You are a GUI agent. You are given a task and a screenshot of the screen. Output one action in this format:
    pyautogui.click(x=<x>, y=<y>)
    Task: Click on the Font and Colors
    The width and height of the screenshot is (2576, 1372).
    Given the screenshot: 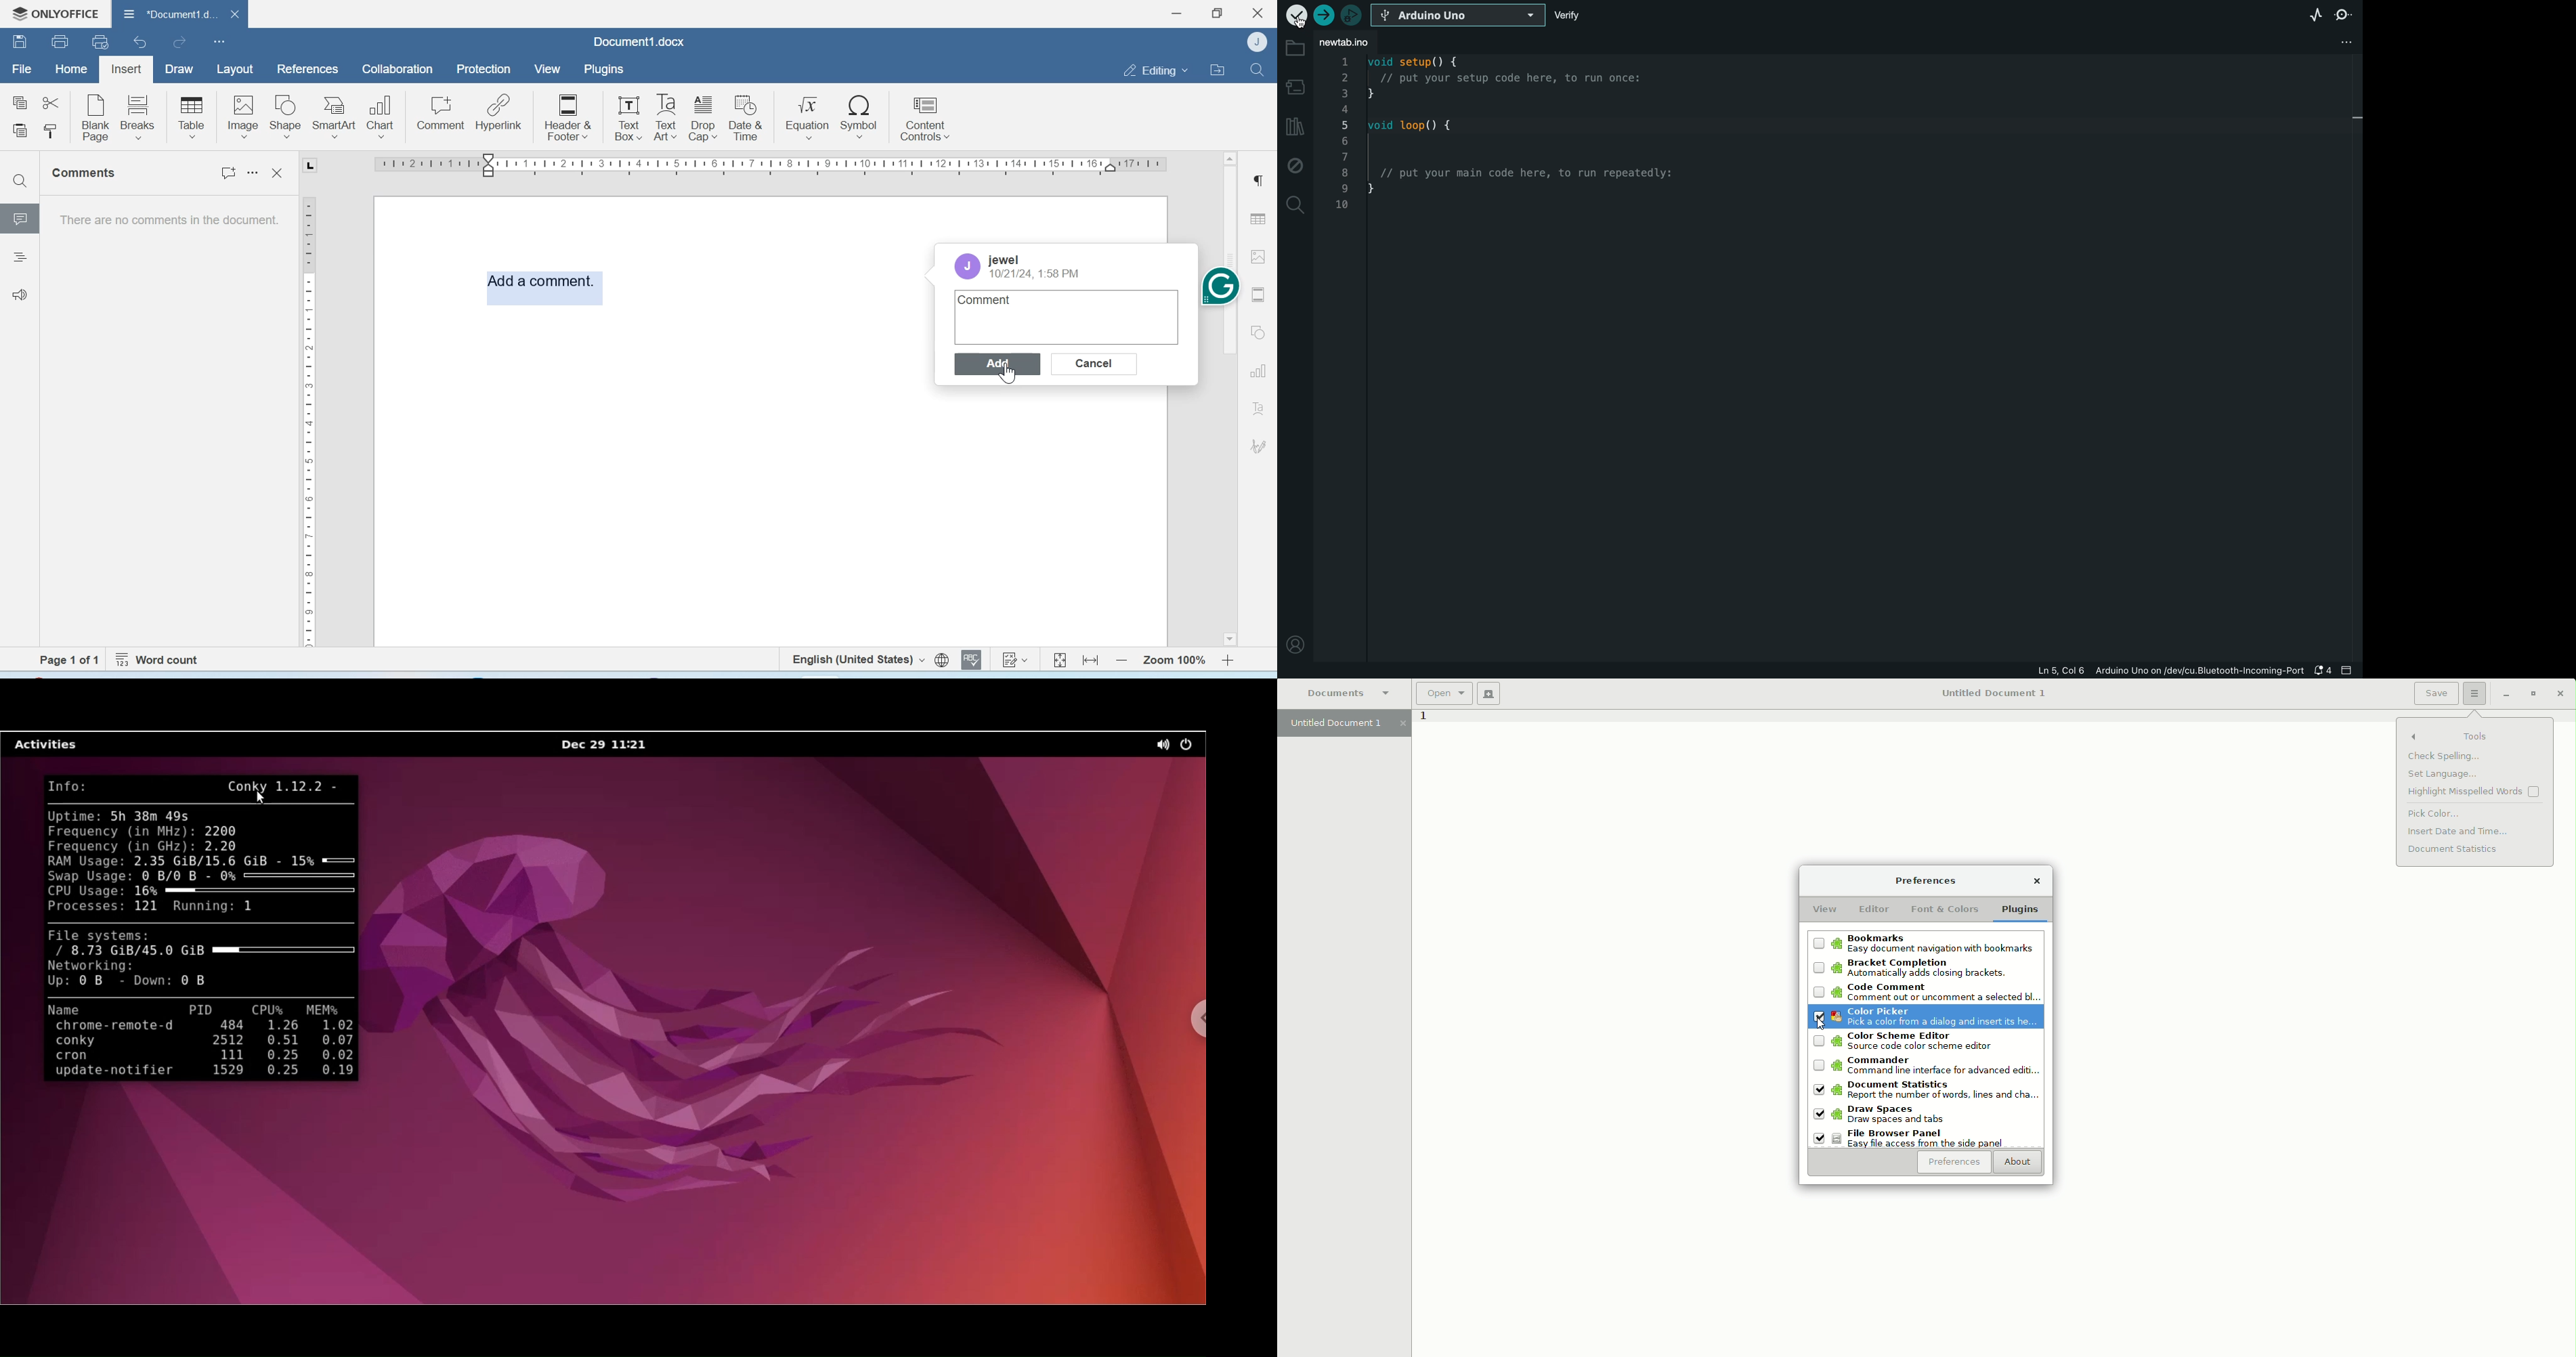 What is the action you would take?
    pyautogui.click(x=1947, y=910)
    